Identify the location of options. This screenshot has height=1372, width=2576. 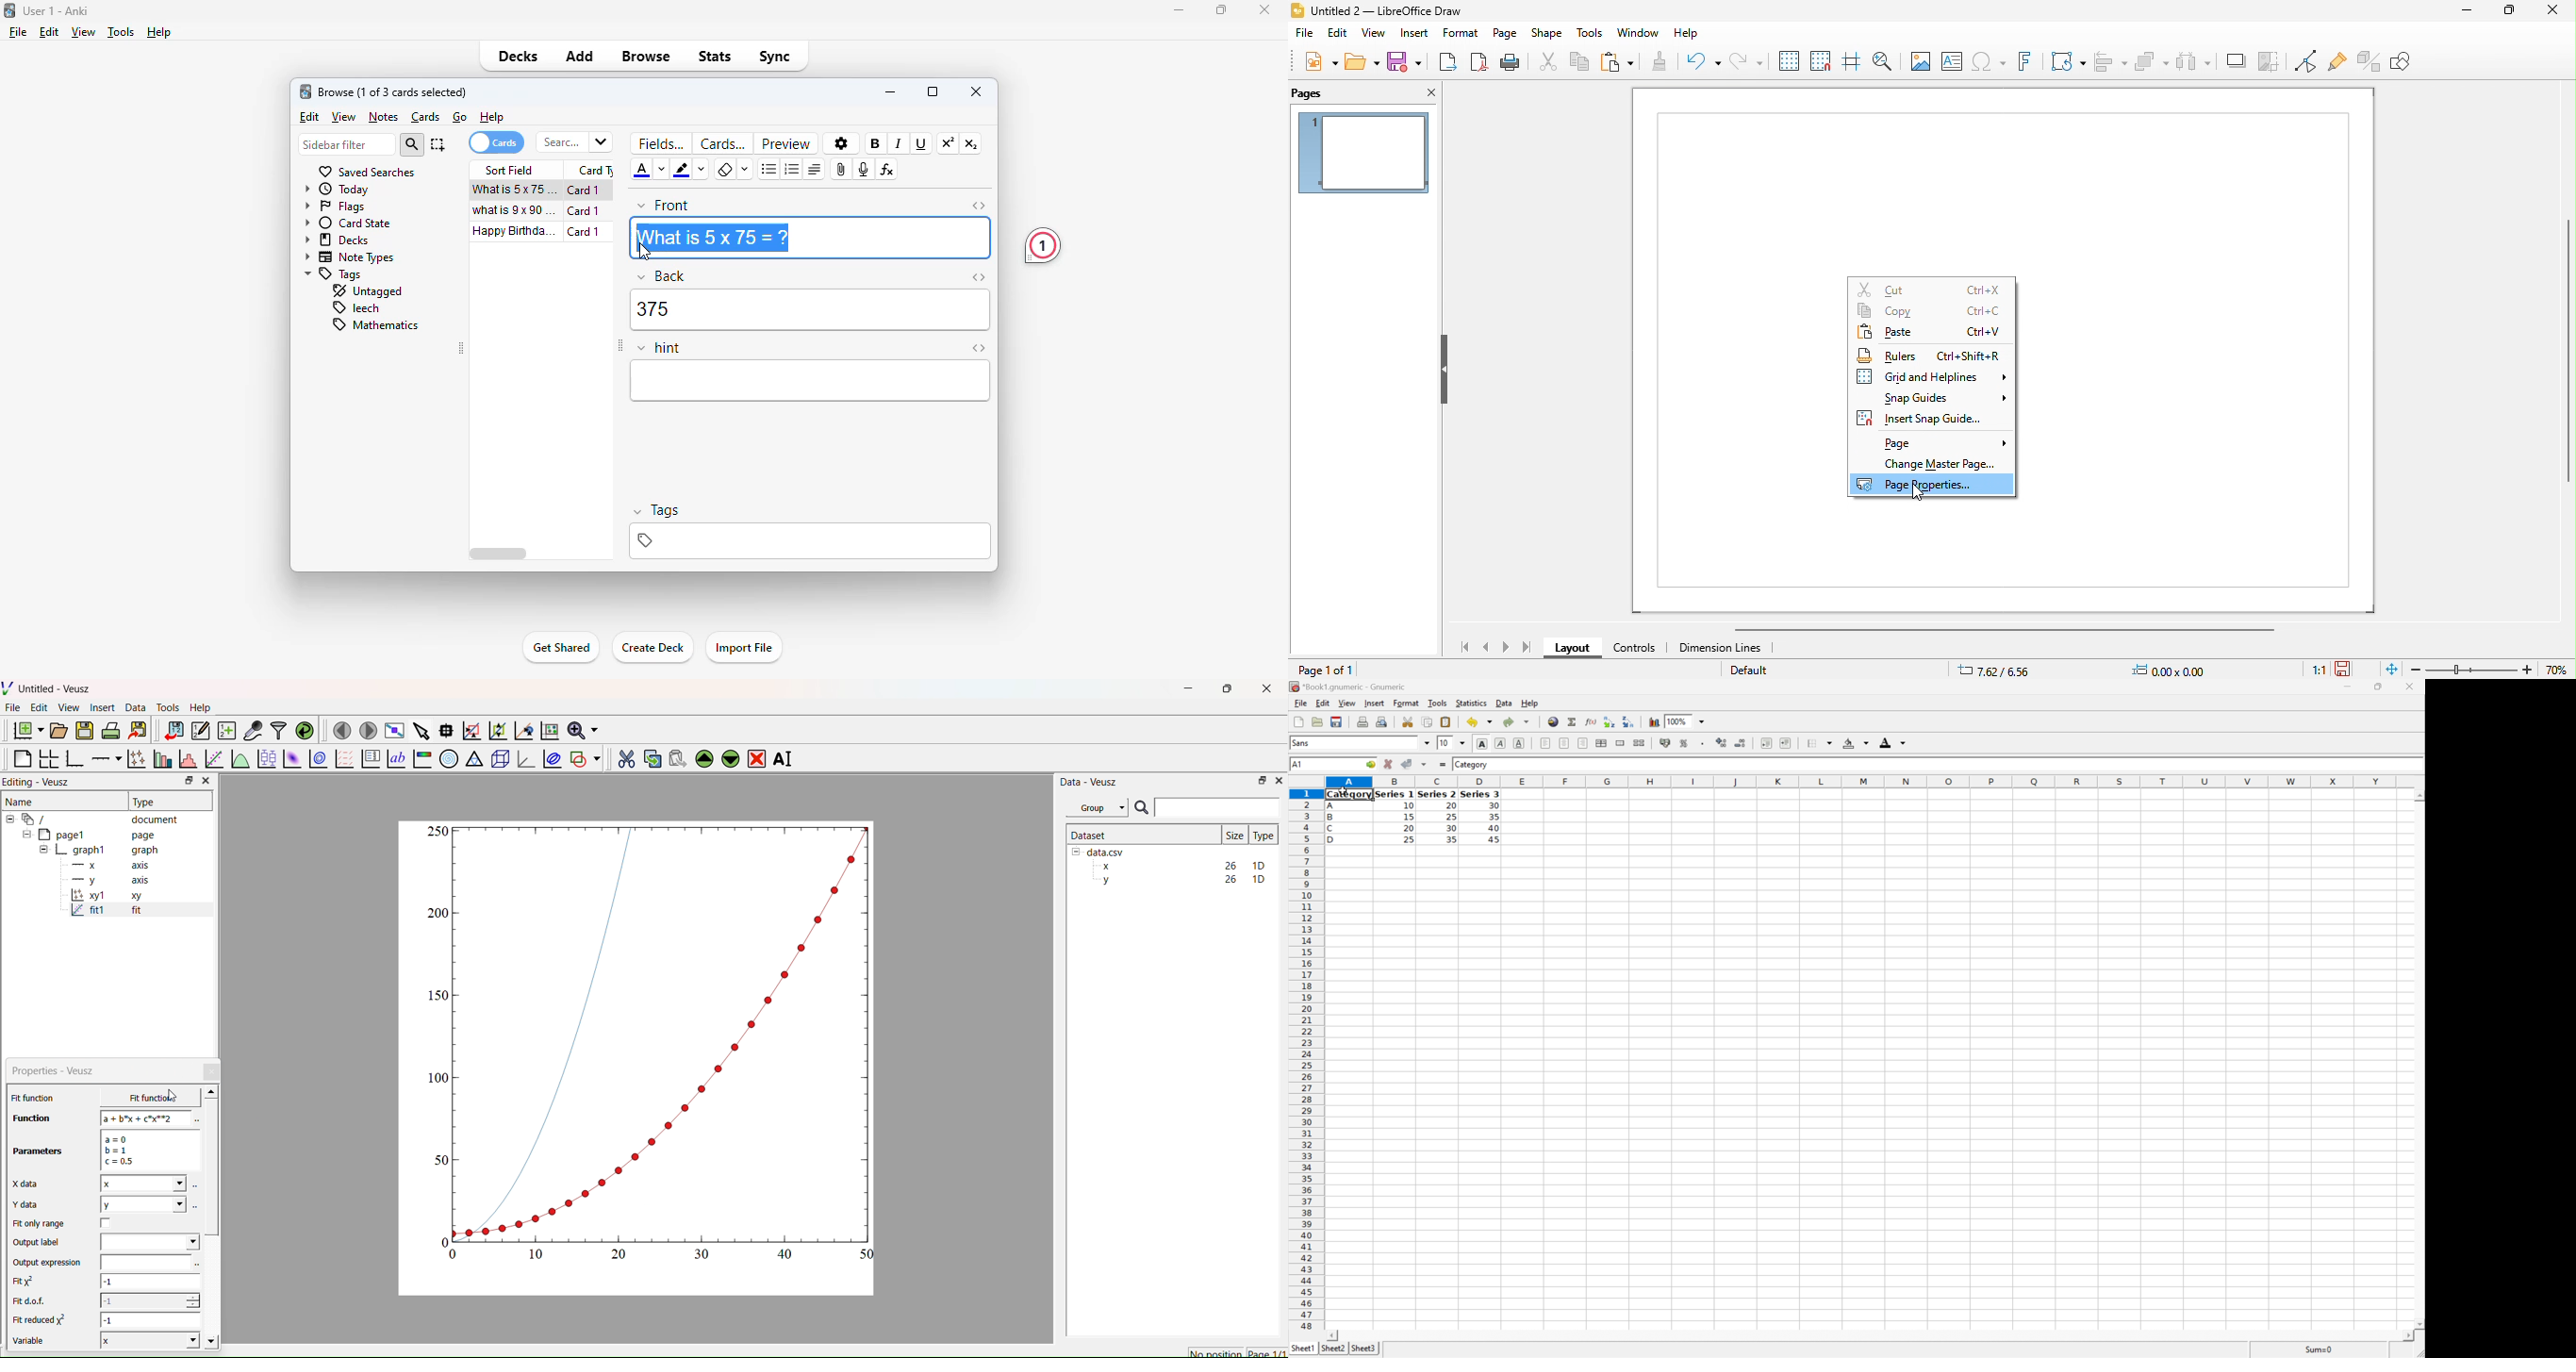
(839, 142).